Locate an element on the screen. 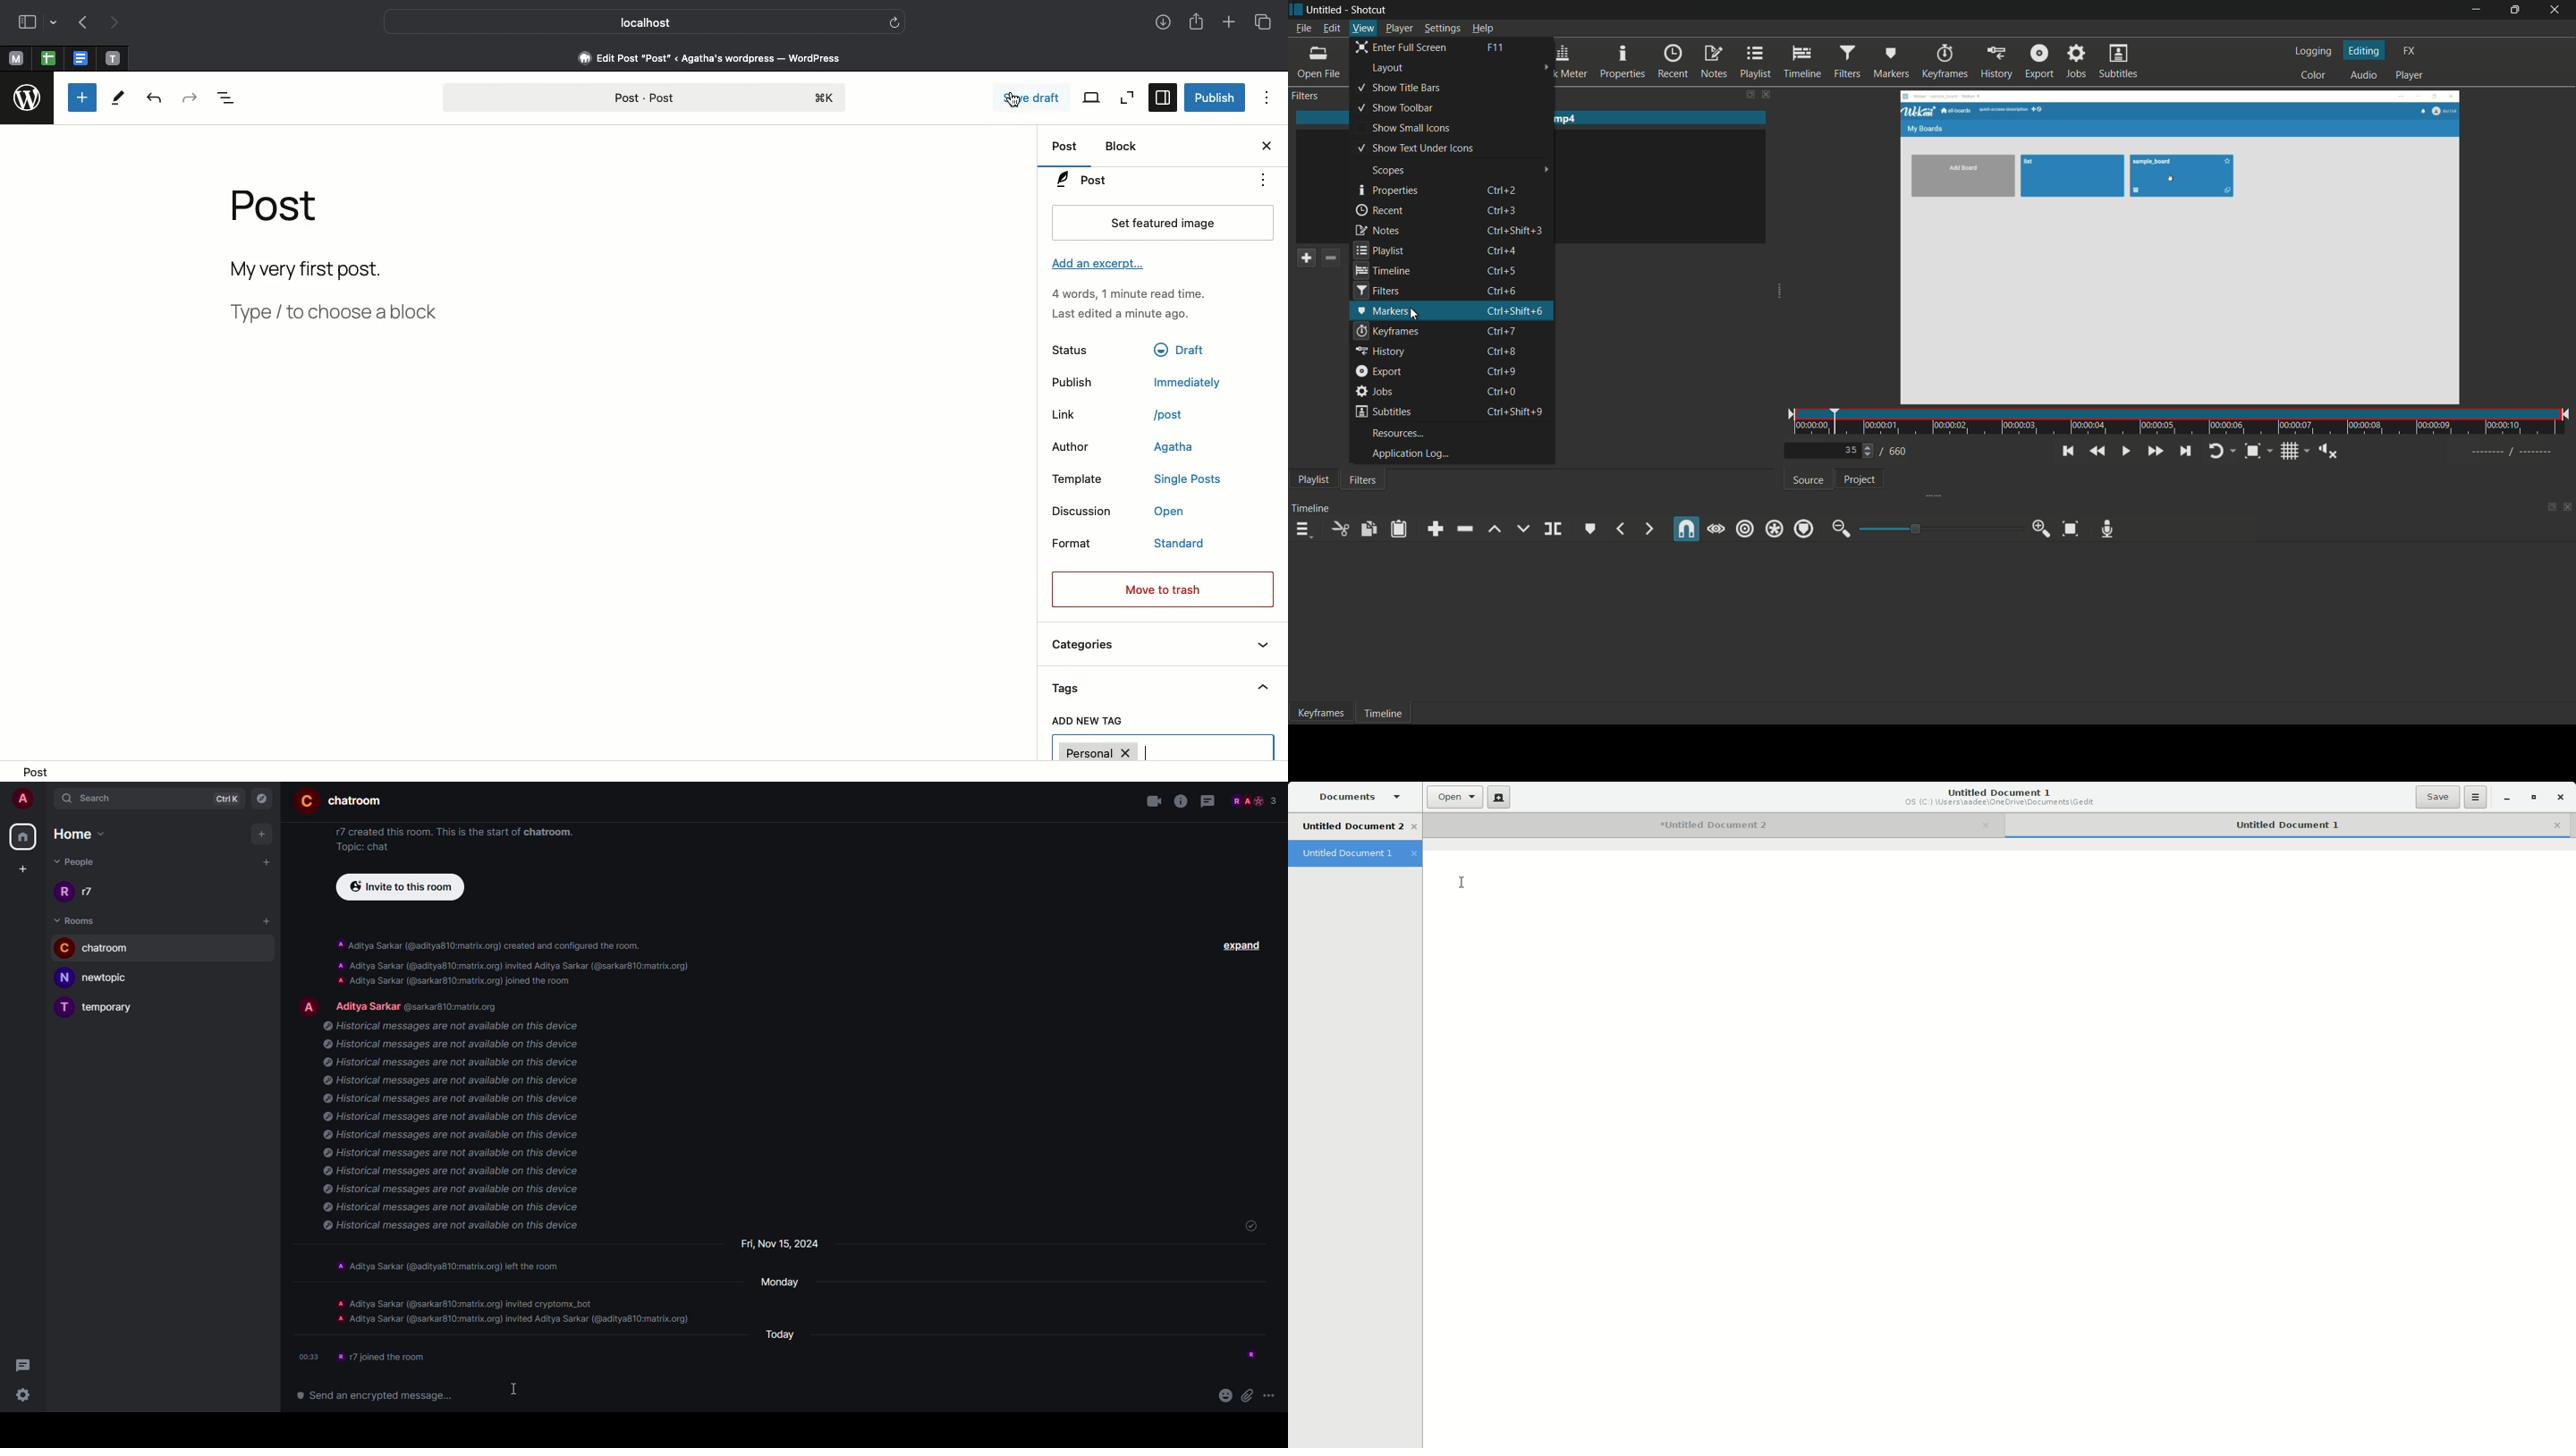 The height and width of the screenshot is (1456, 2576). Minimize is located at coordinates (2506, 798).